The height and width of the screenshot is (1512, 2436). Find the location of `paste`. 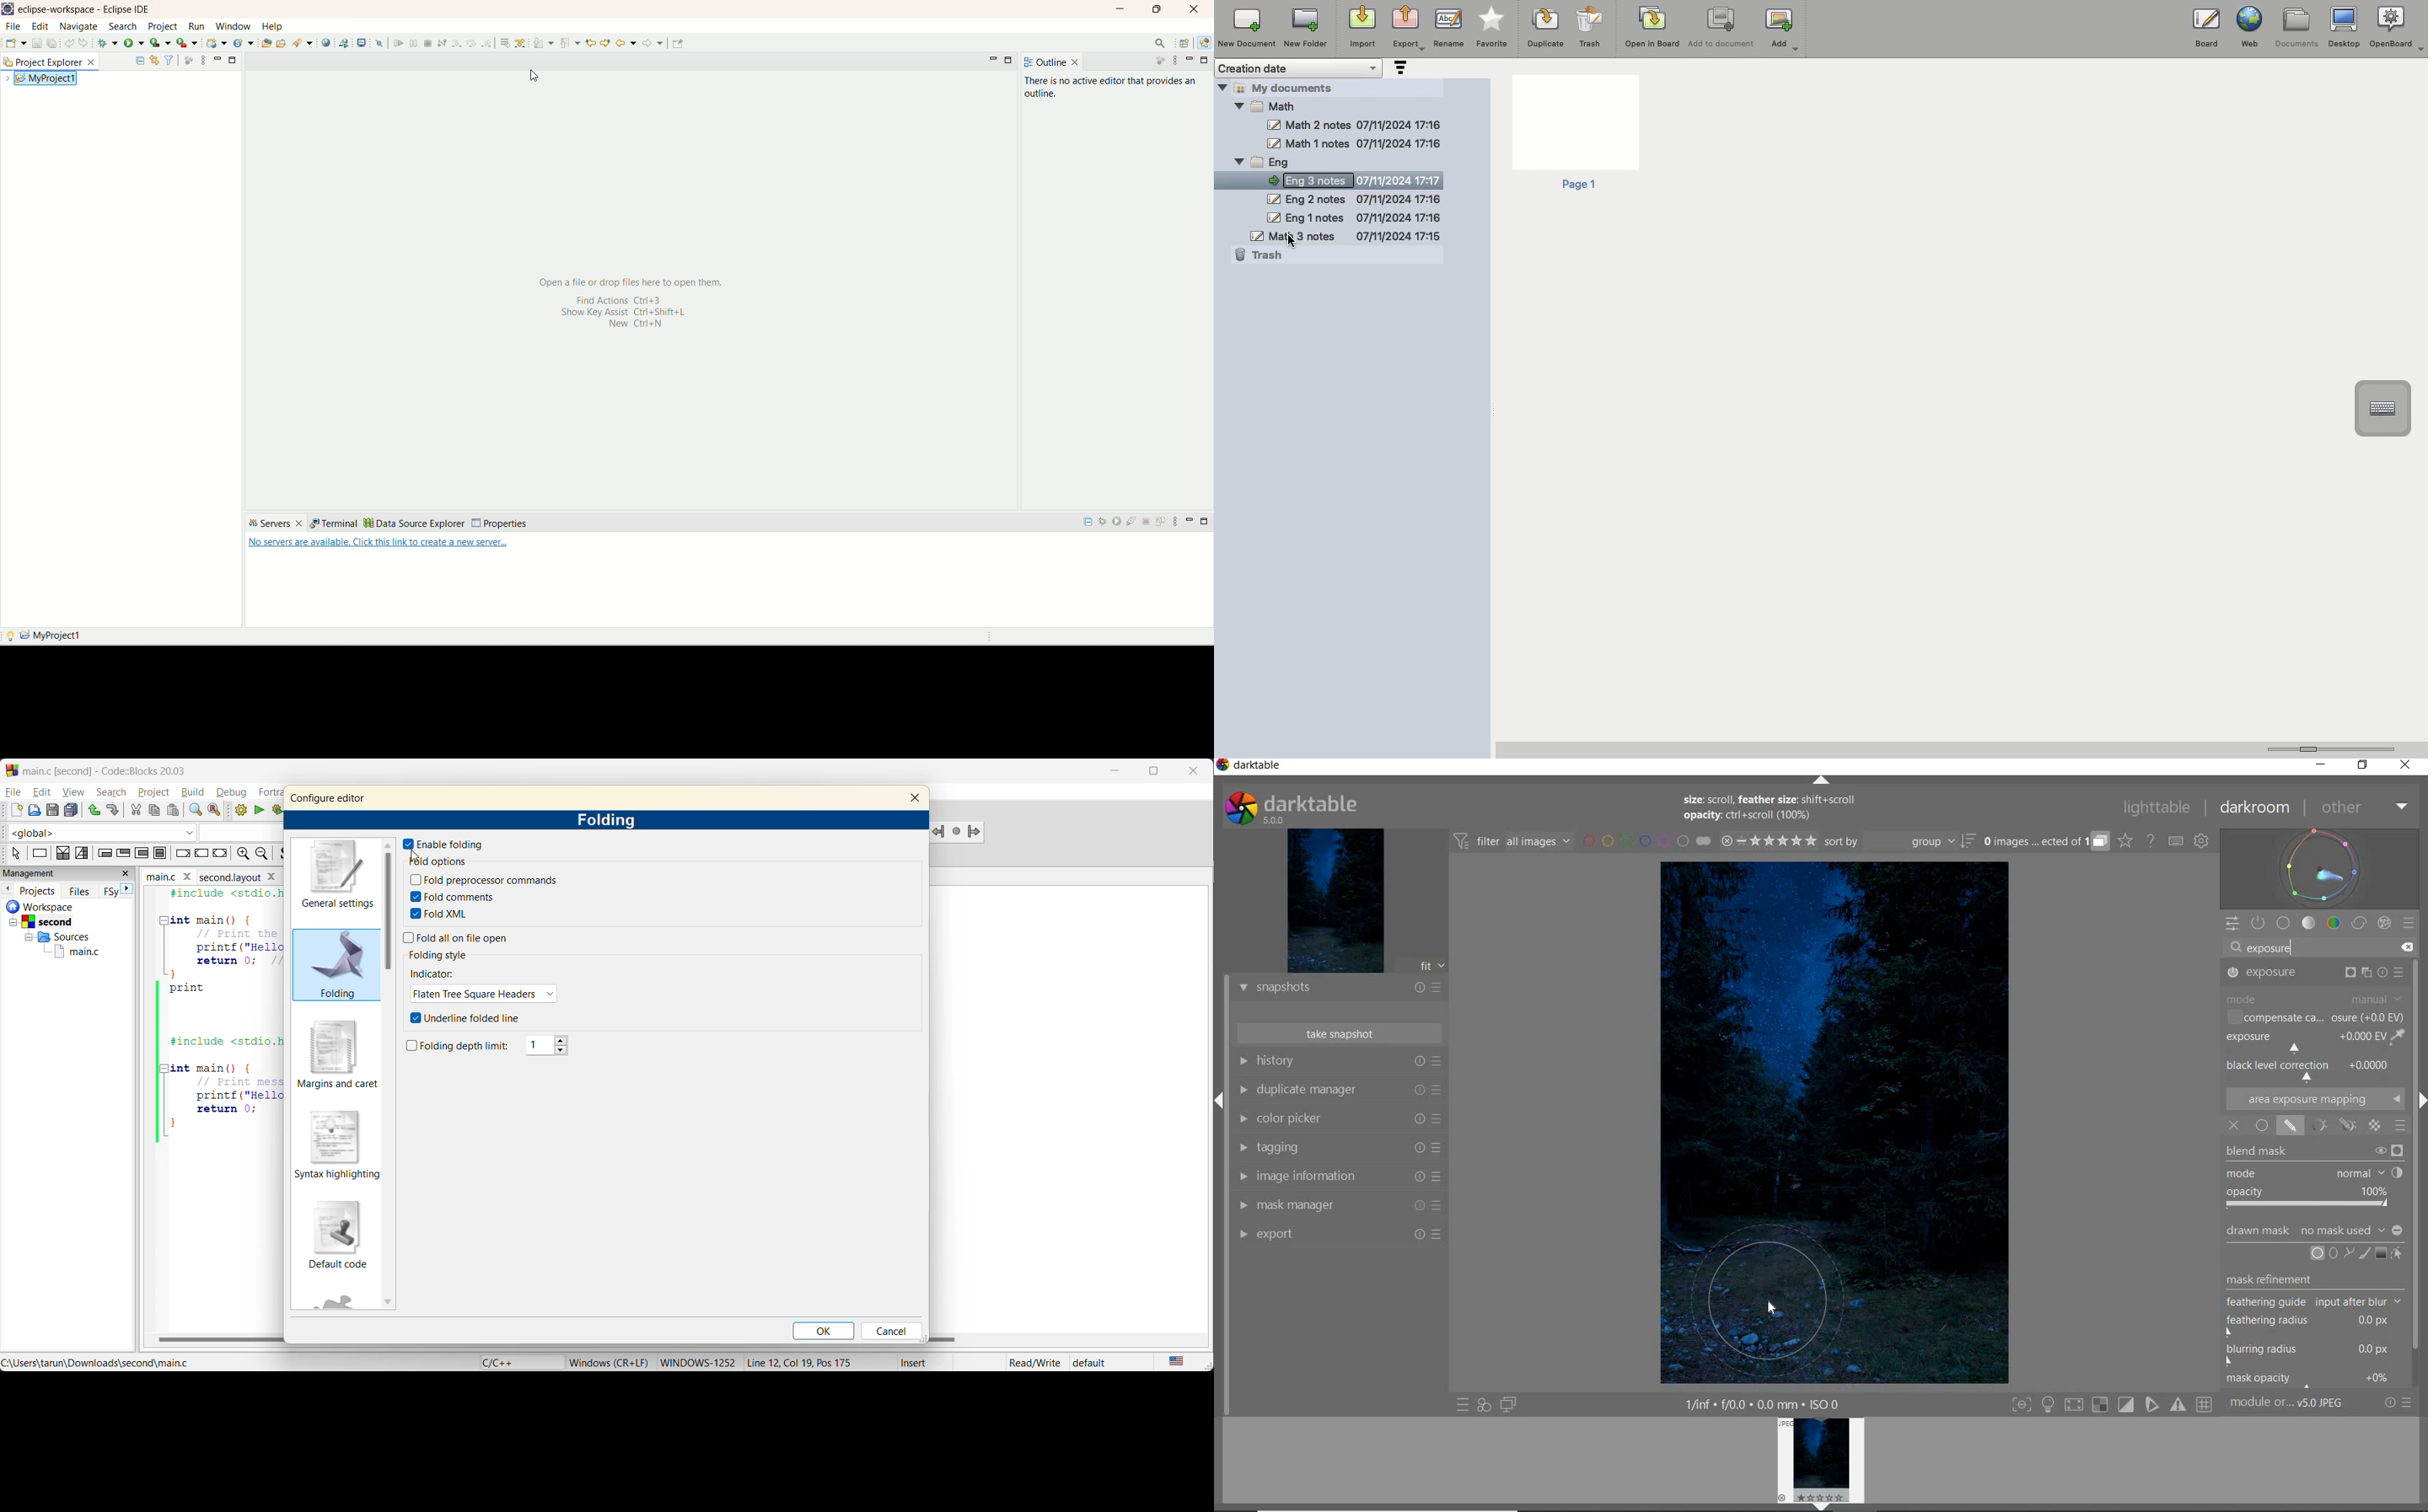

paste is located at coordinates (172, 810).